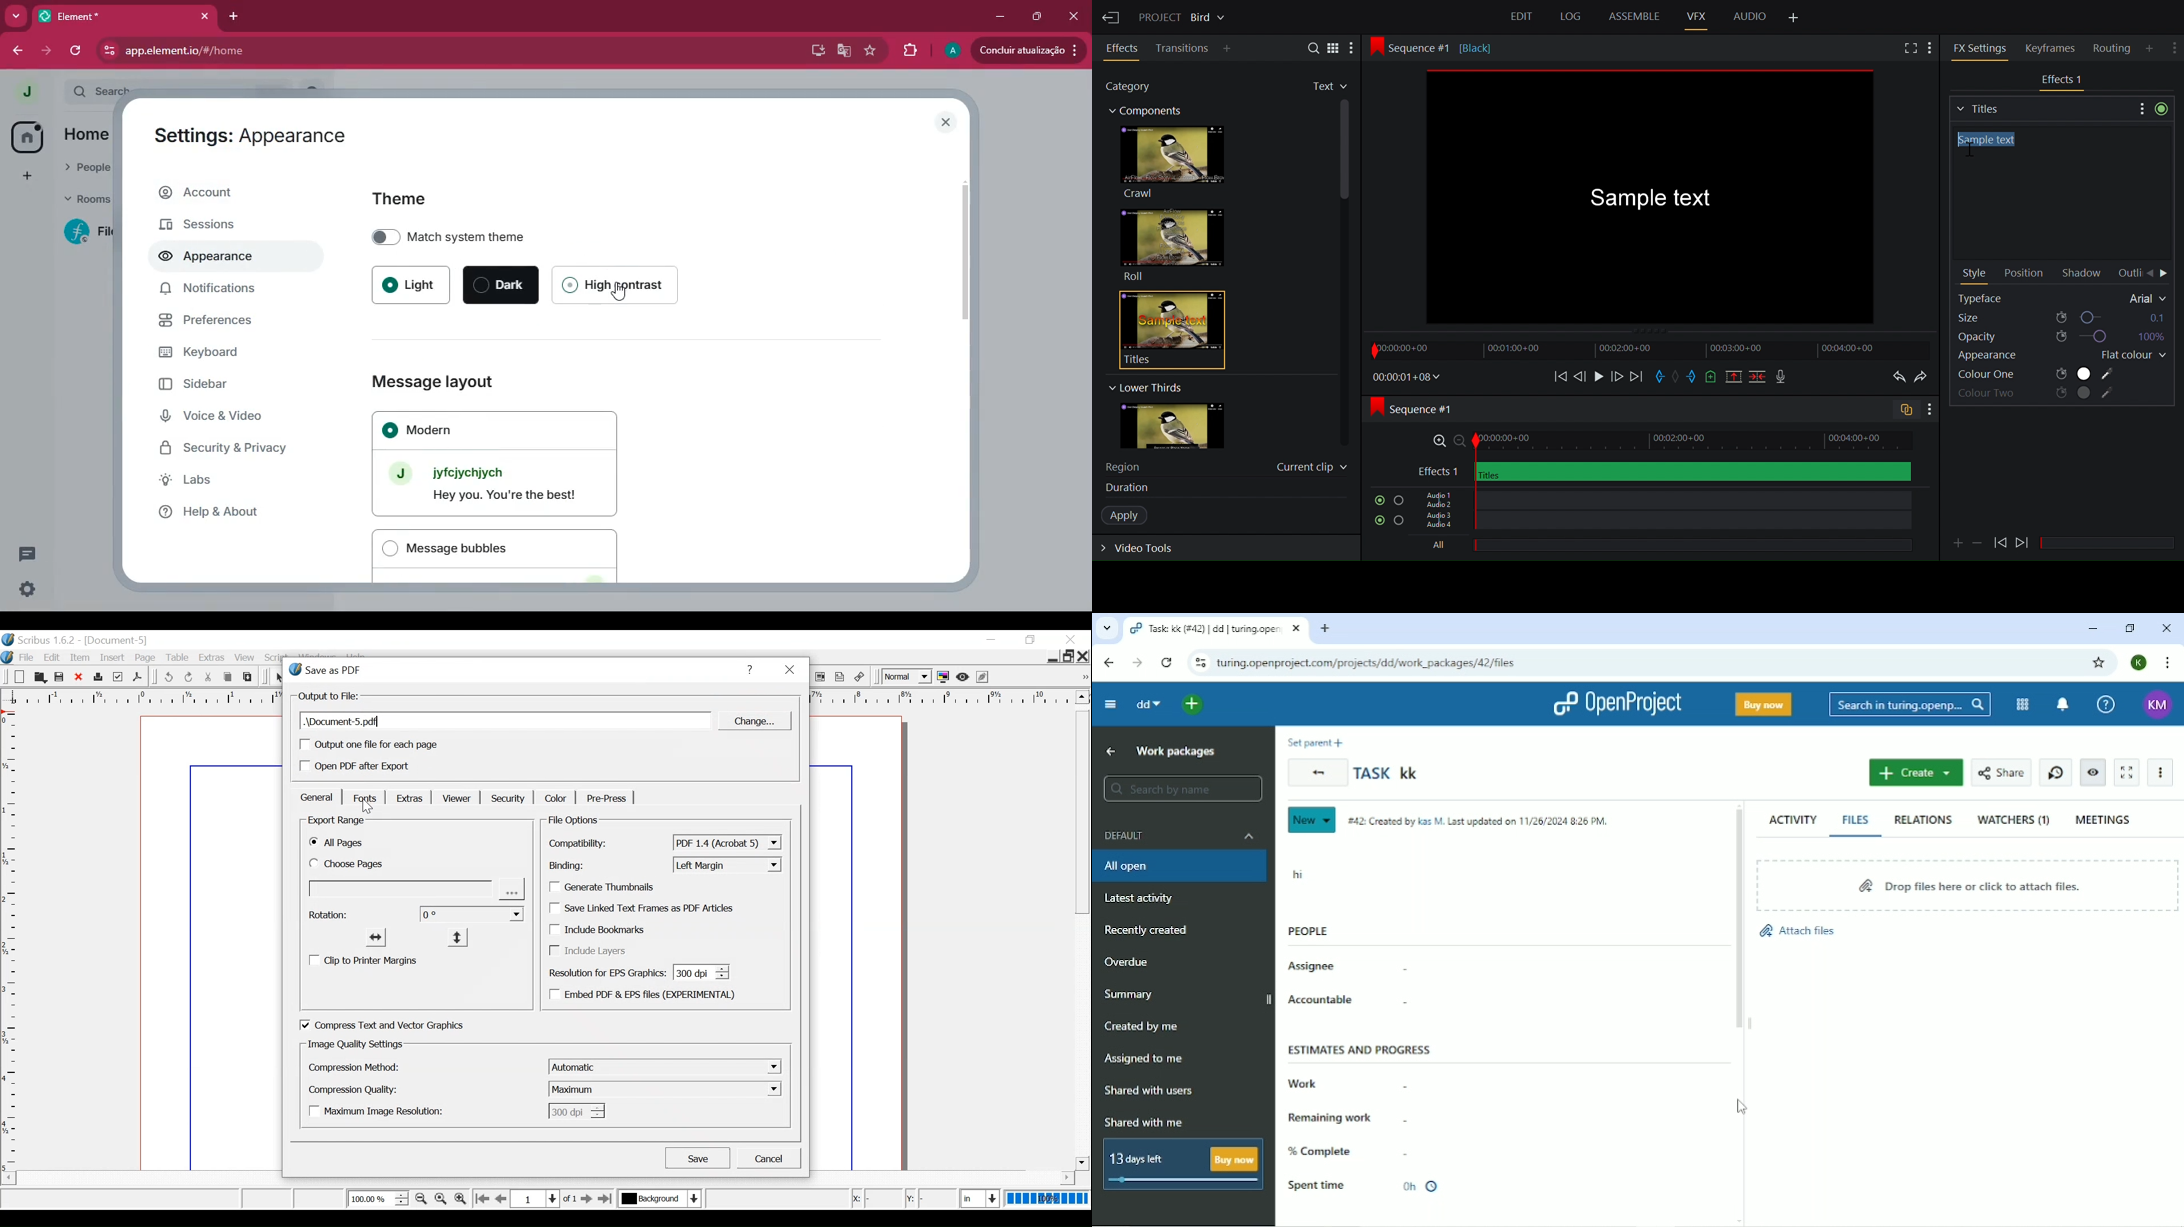  Describe the element at coordinates (1598, 377) in the screenshot. I see `Play` at that location.